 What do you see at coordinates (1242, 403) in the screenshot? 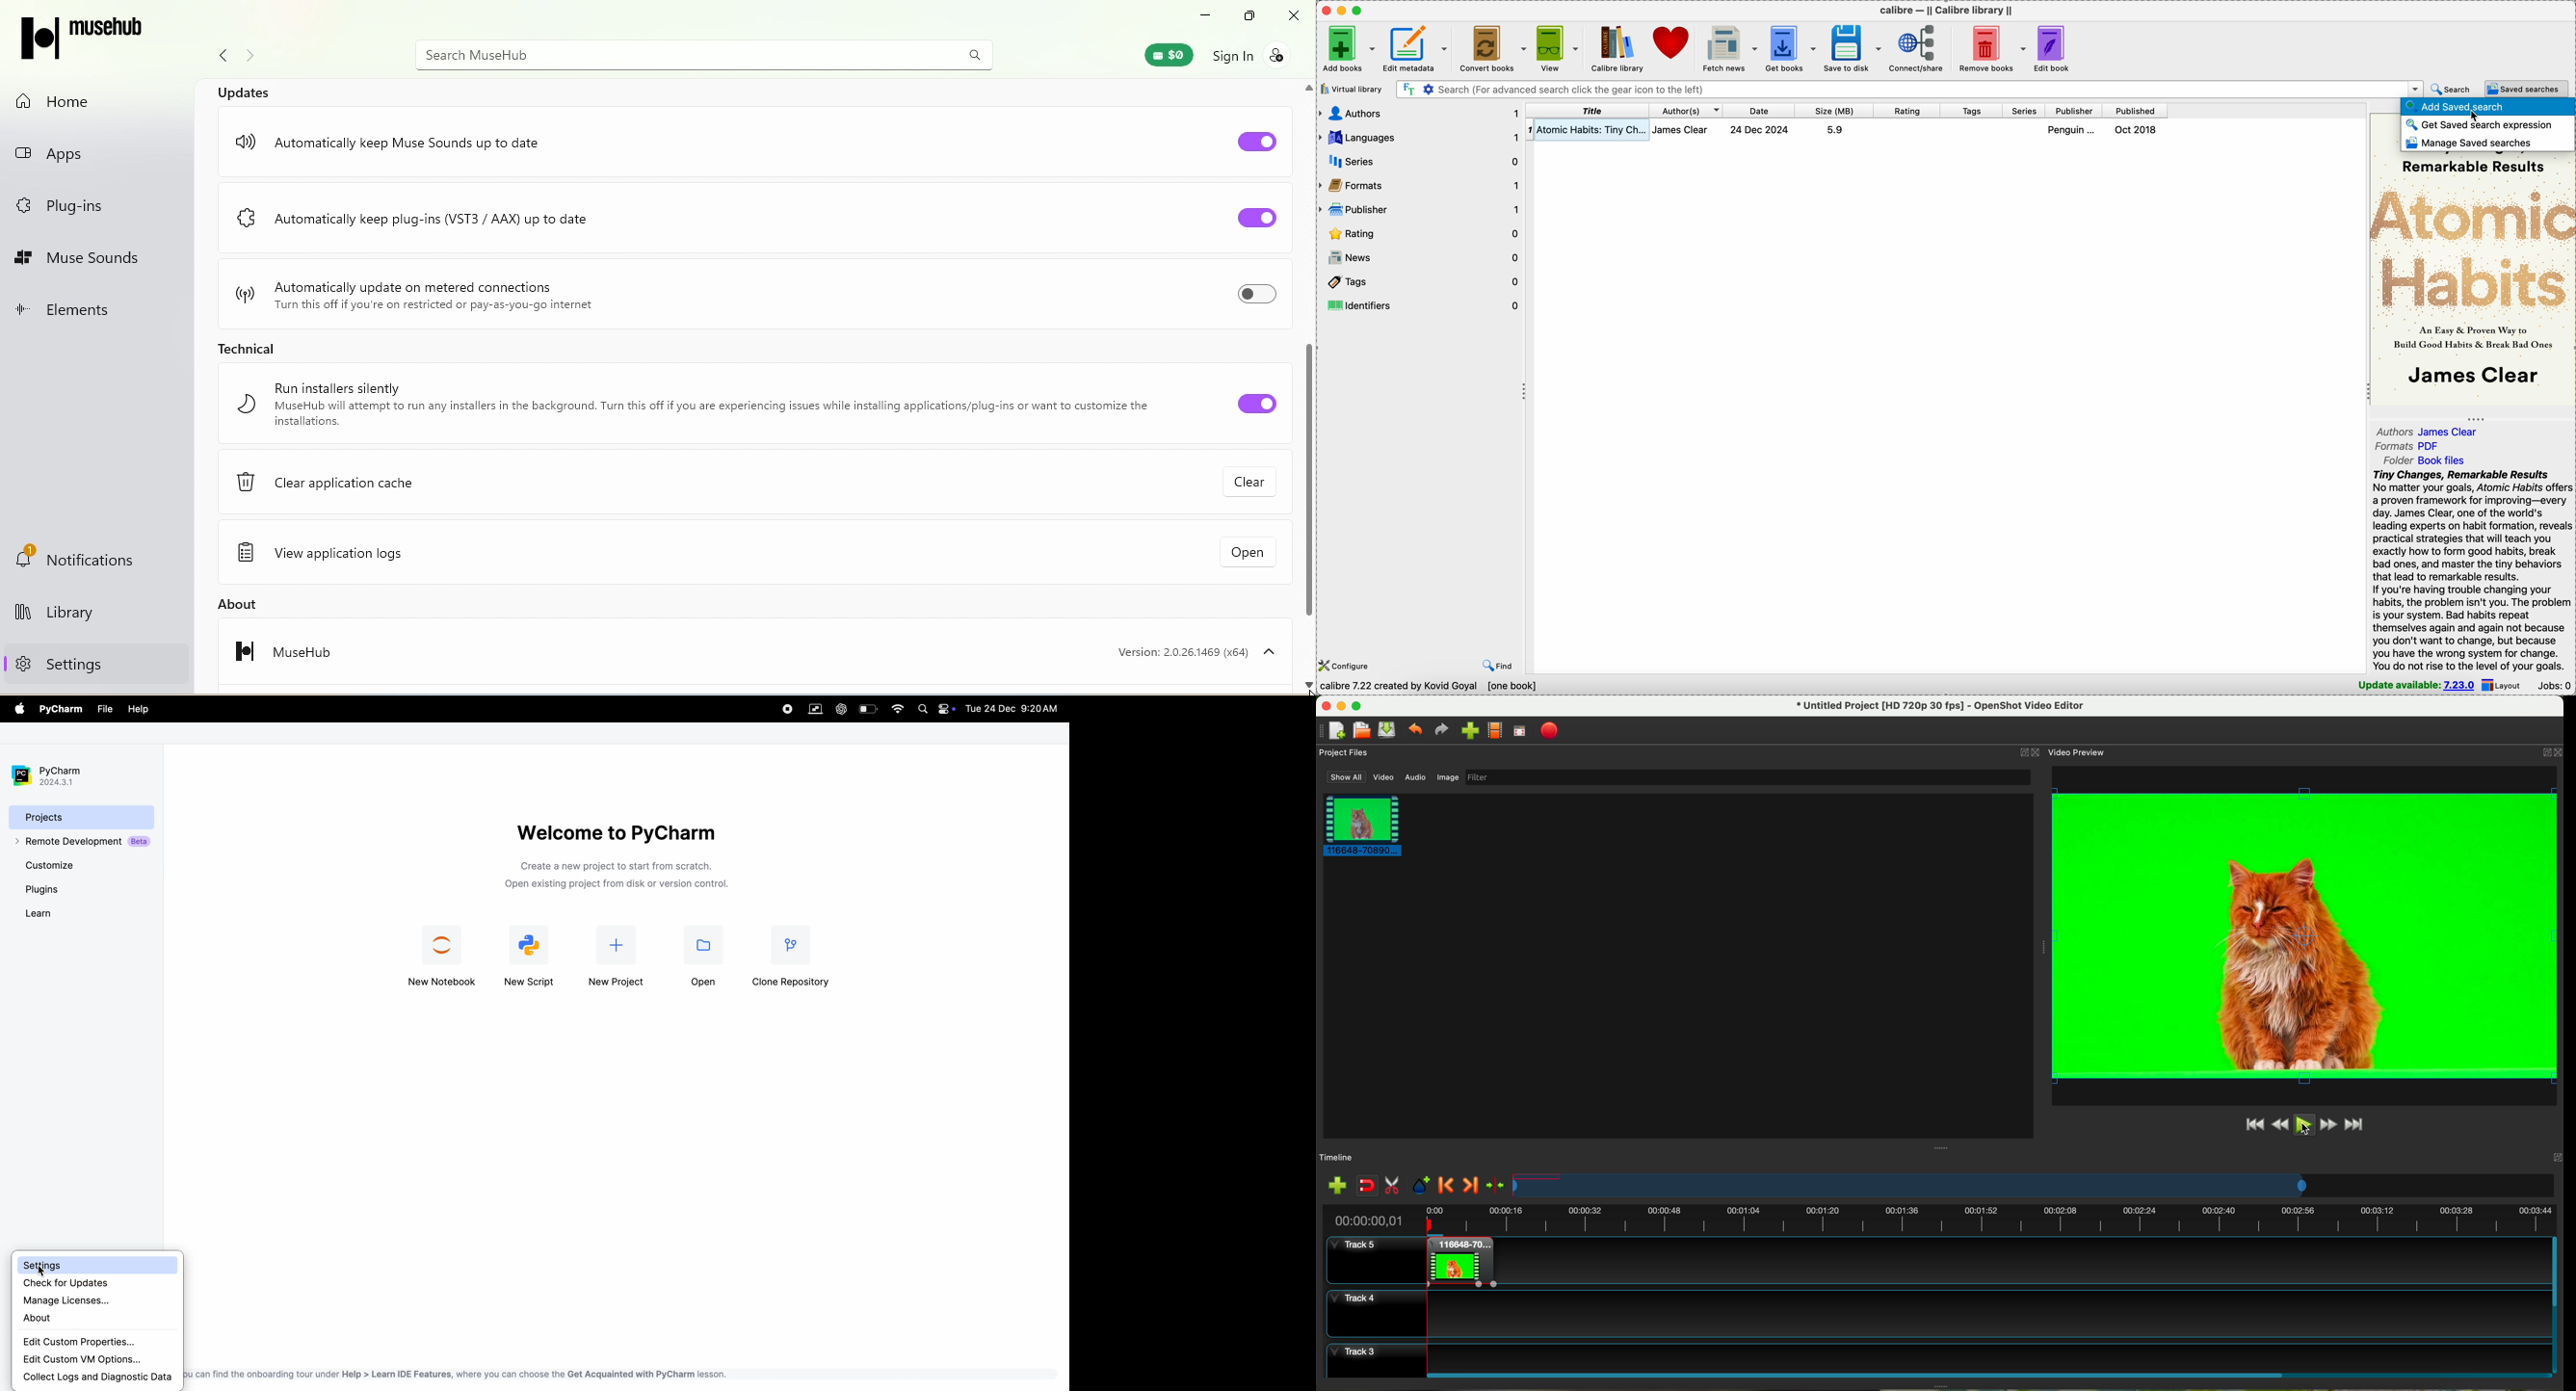
I see `Toggle button` at bounding box center [1242, 403].